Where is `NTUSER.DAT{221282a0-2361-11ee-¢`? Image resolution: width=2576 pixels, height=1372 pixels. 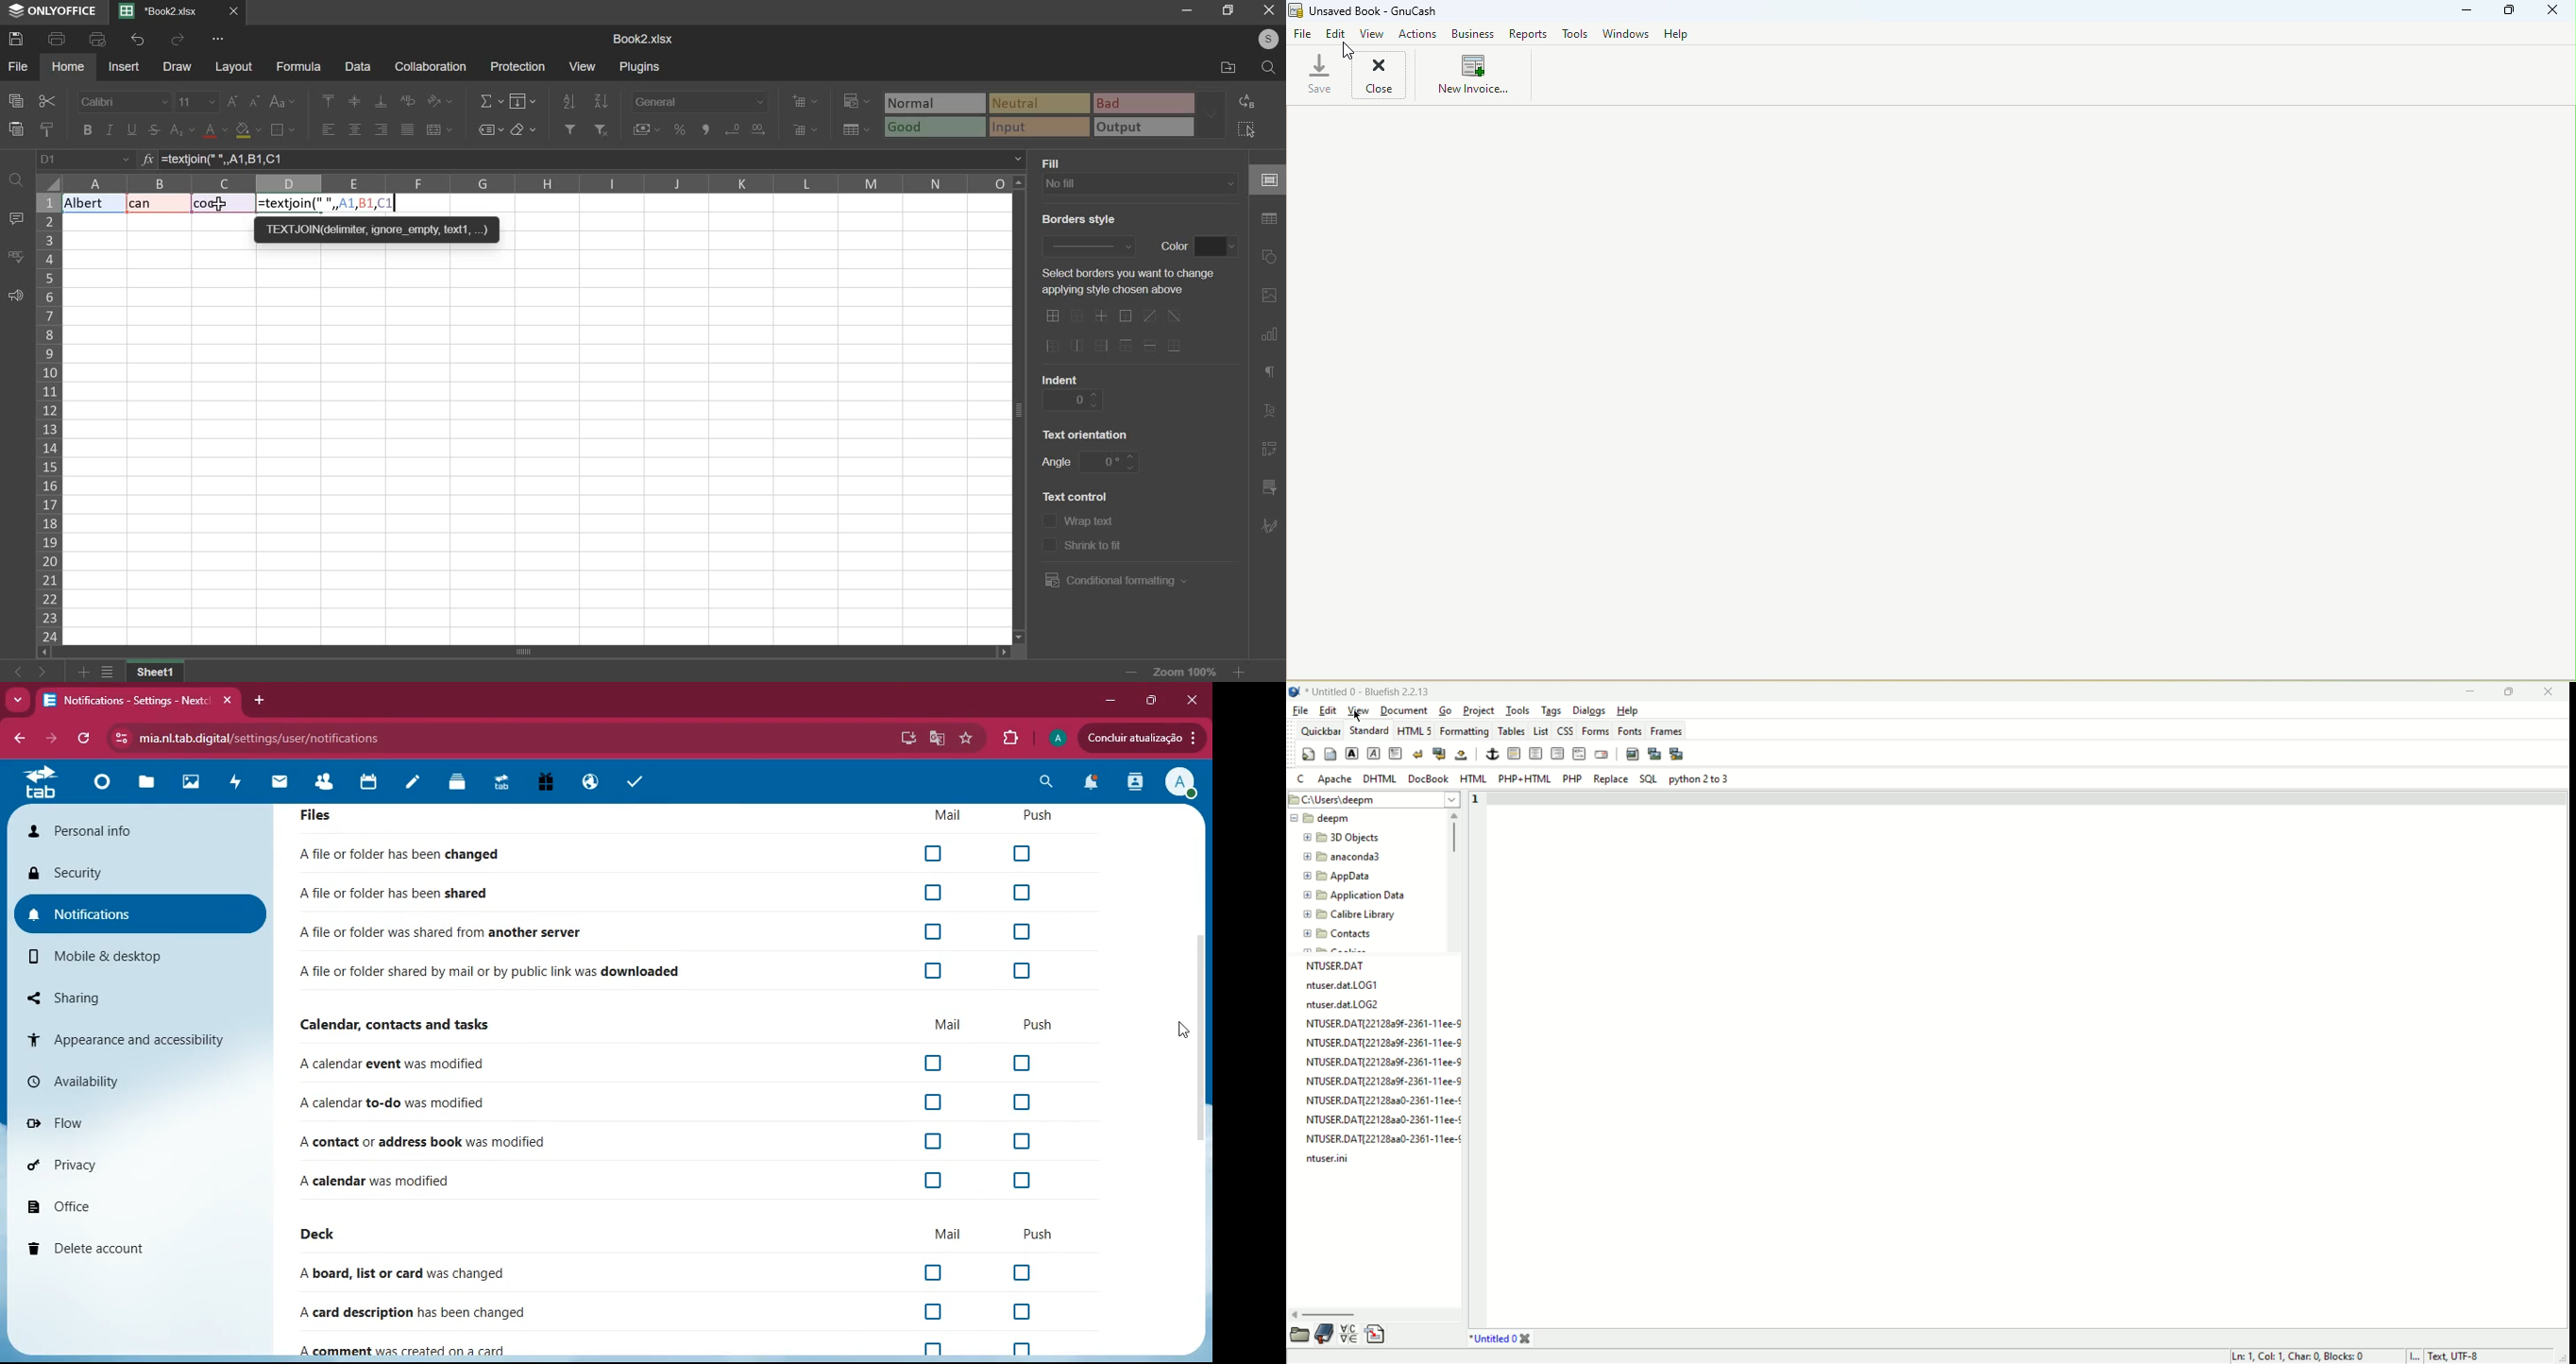
NTUSER.DAT{221282a0-2361-11ee-¢ is located at coordinates (1384, 1139).